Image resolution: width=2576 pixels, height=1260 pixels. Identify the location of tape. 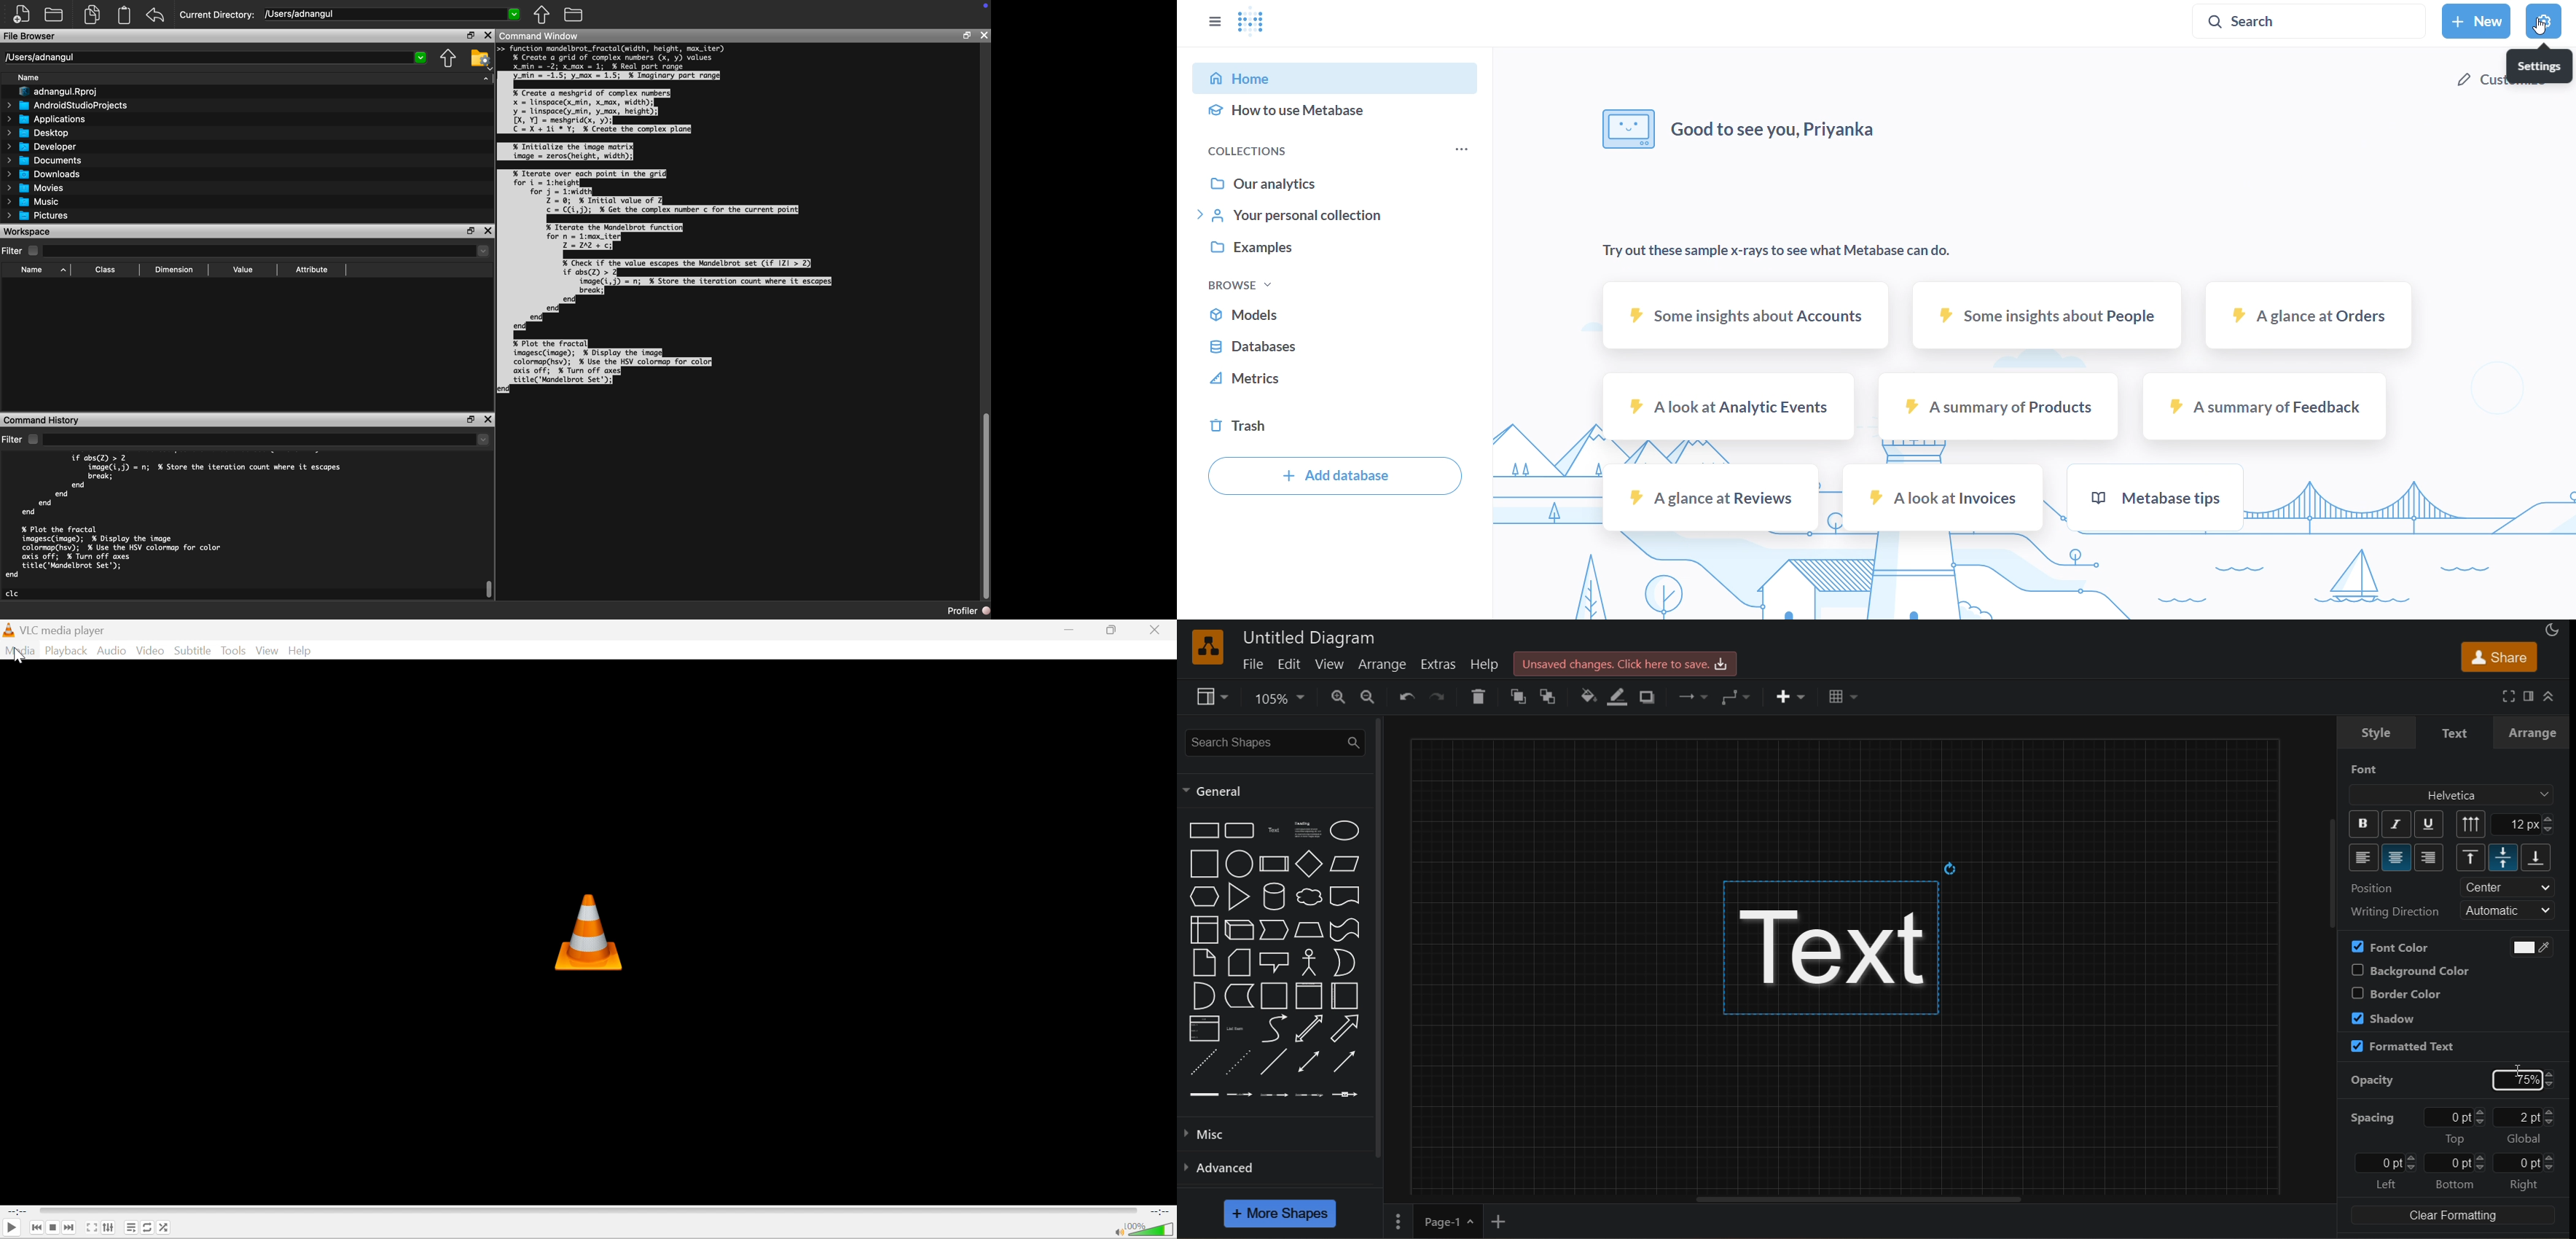
(1346, 930).